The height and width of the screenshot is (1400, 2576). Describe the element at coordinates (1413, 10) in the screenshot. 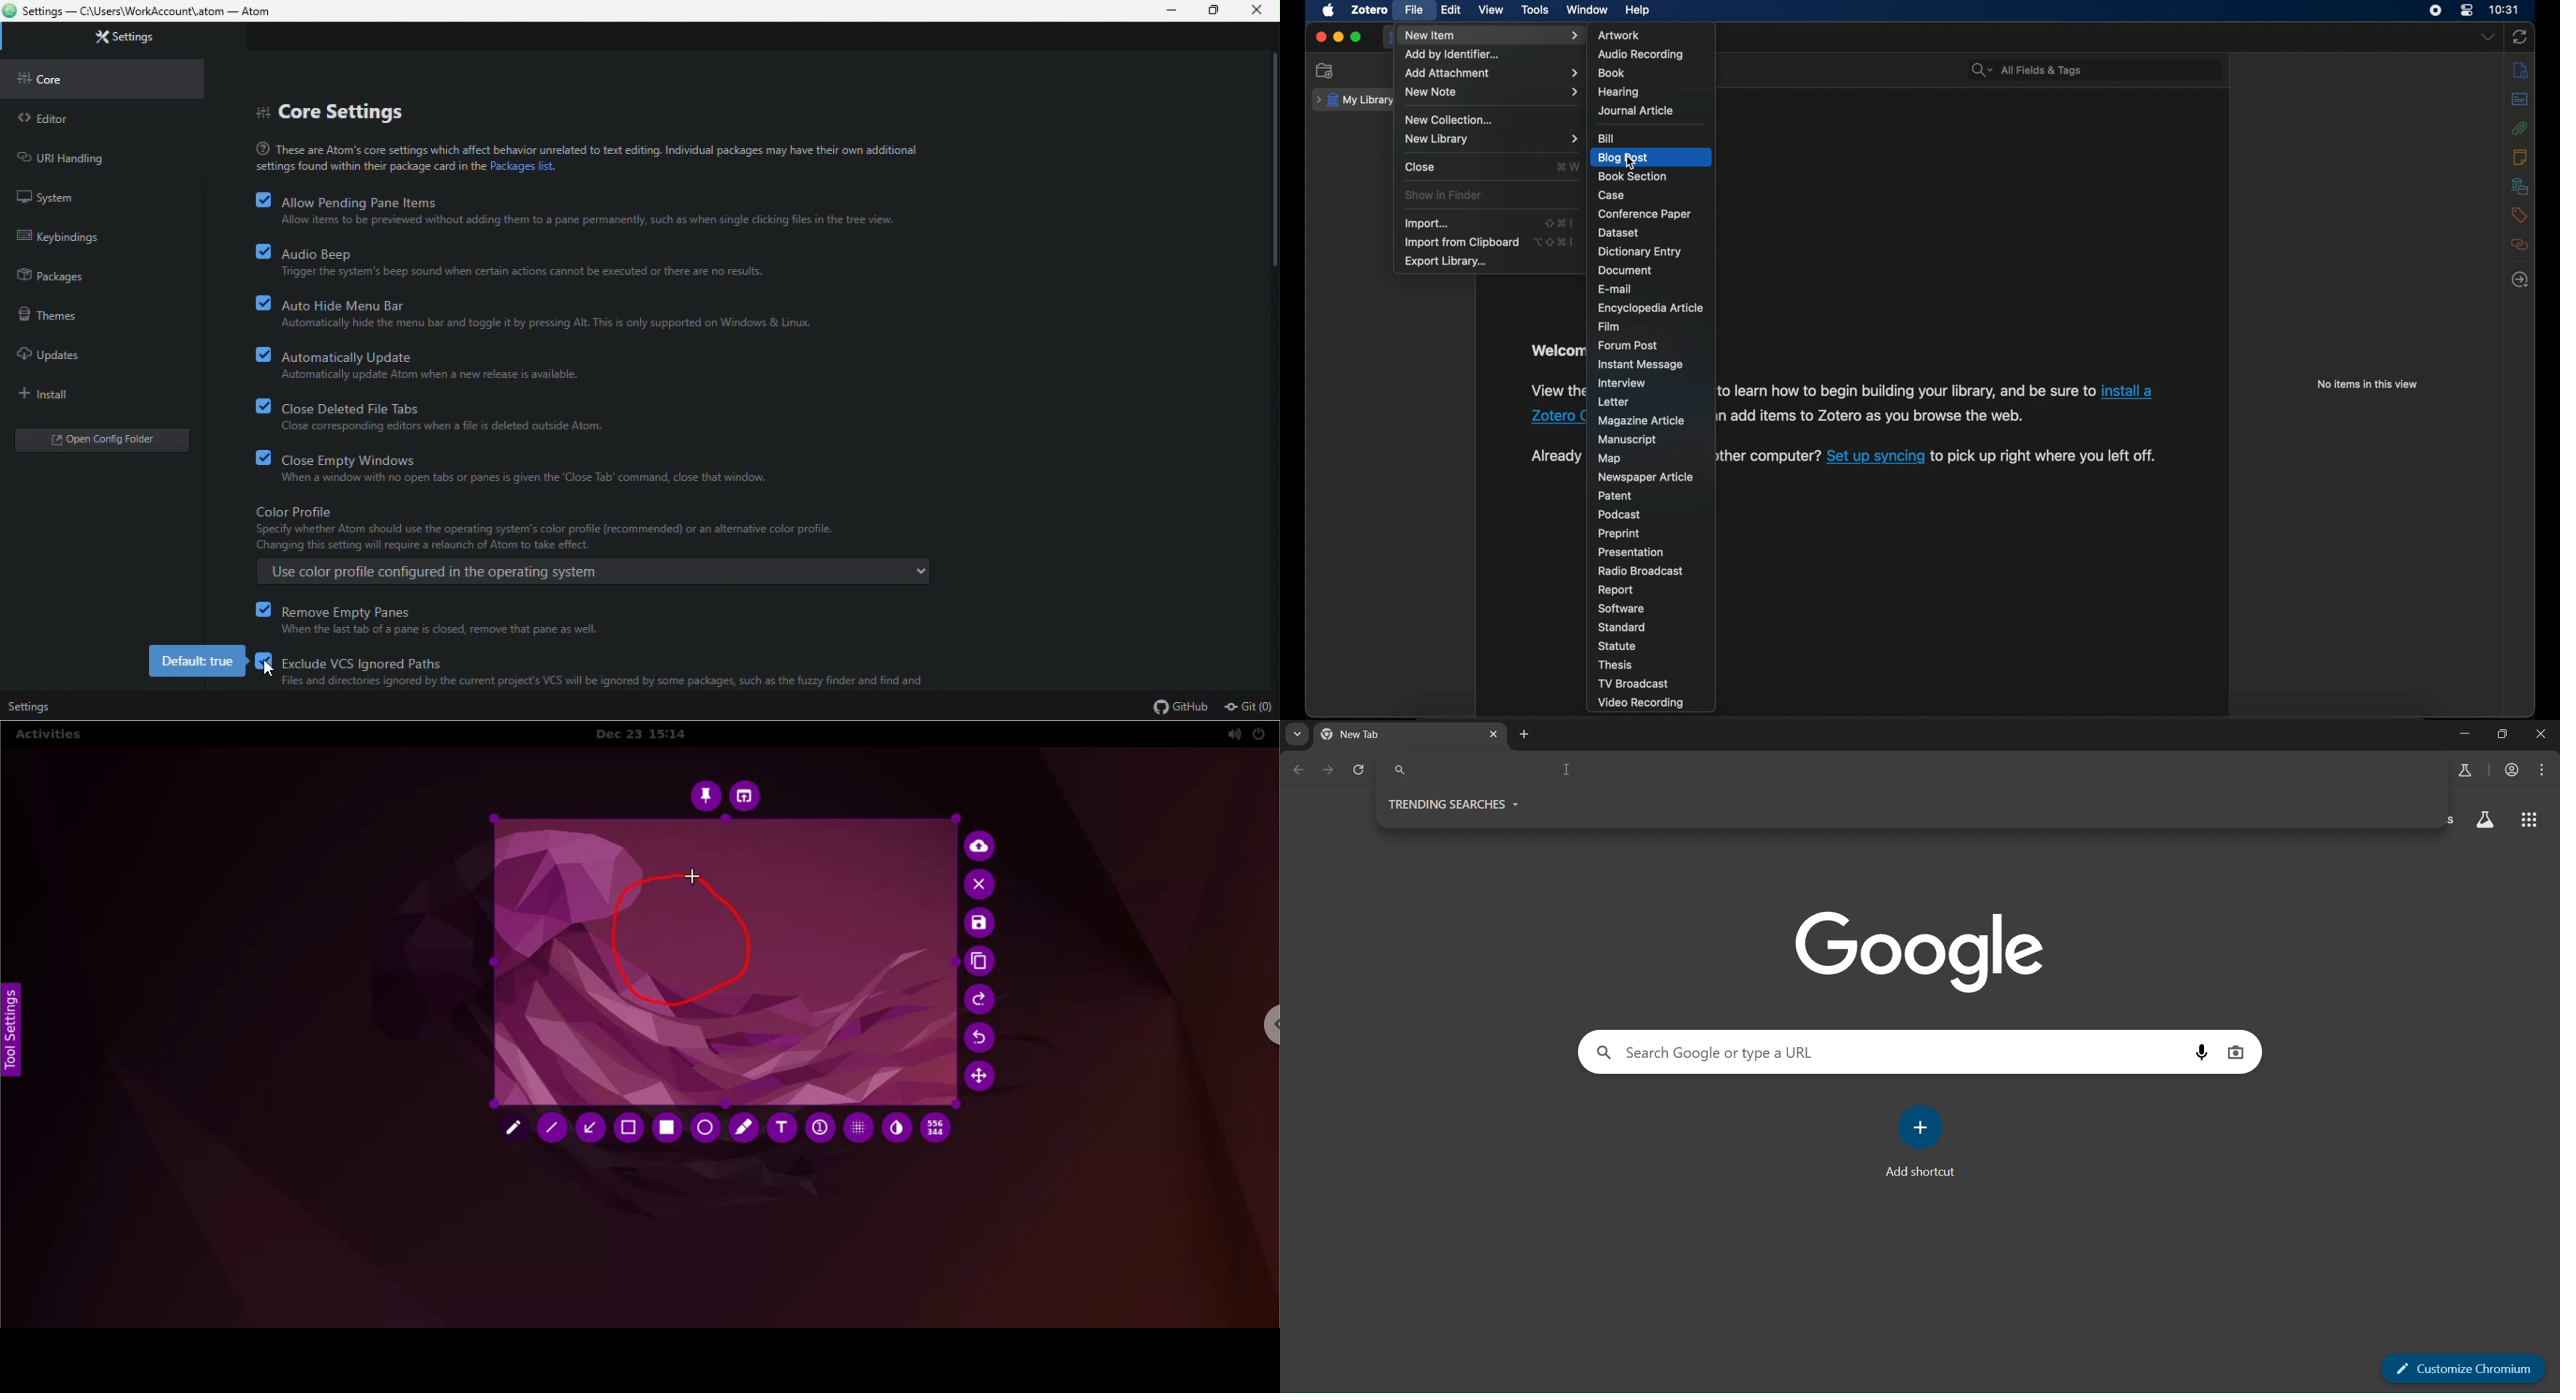

I see `file` at that location.